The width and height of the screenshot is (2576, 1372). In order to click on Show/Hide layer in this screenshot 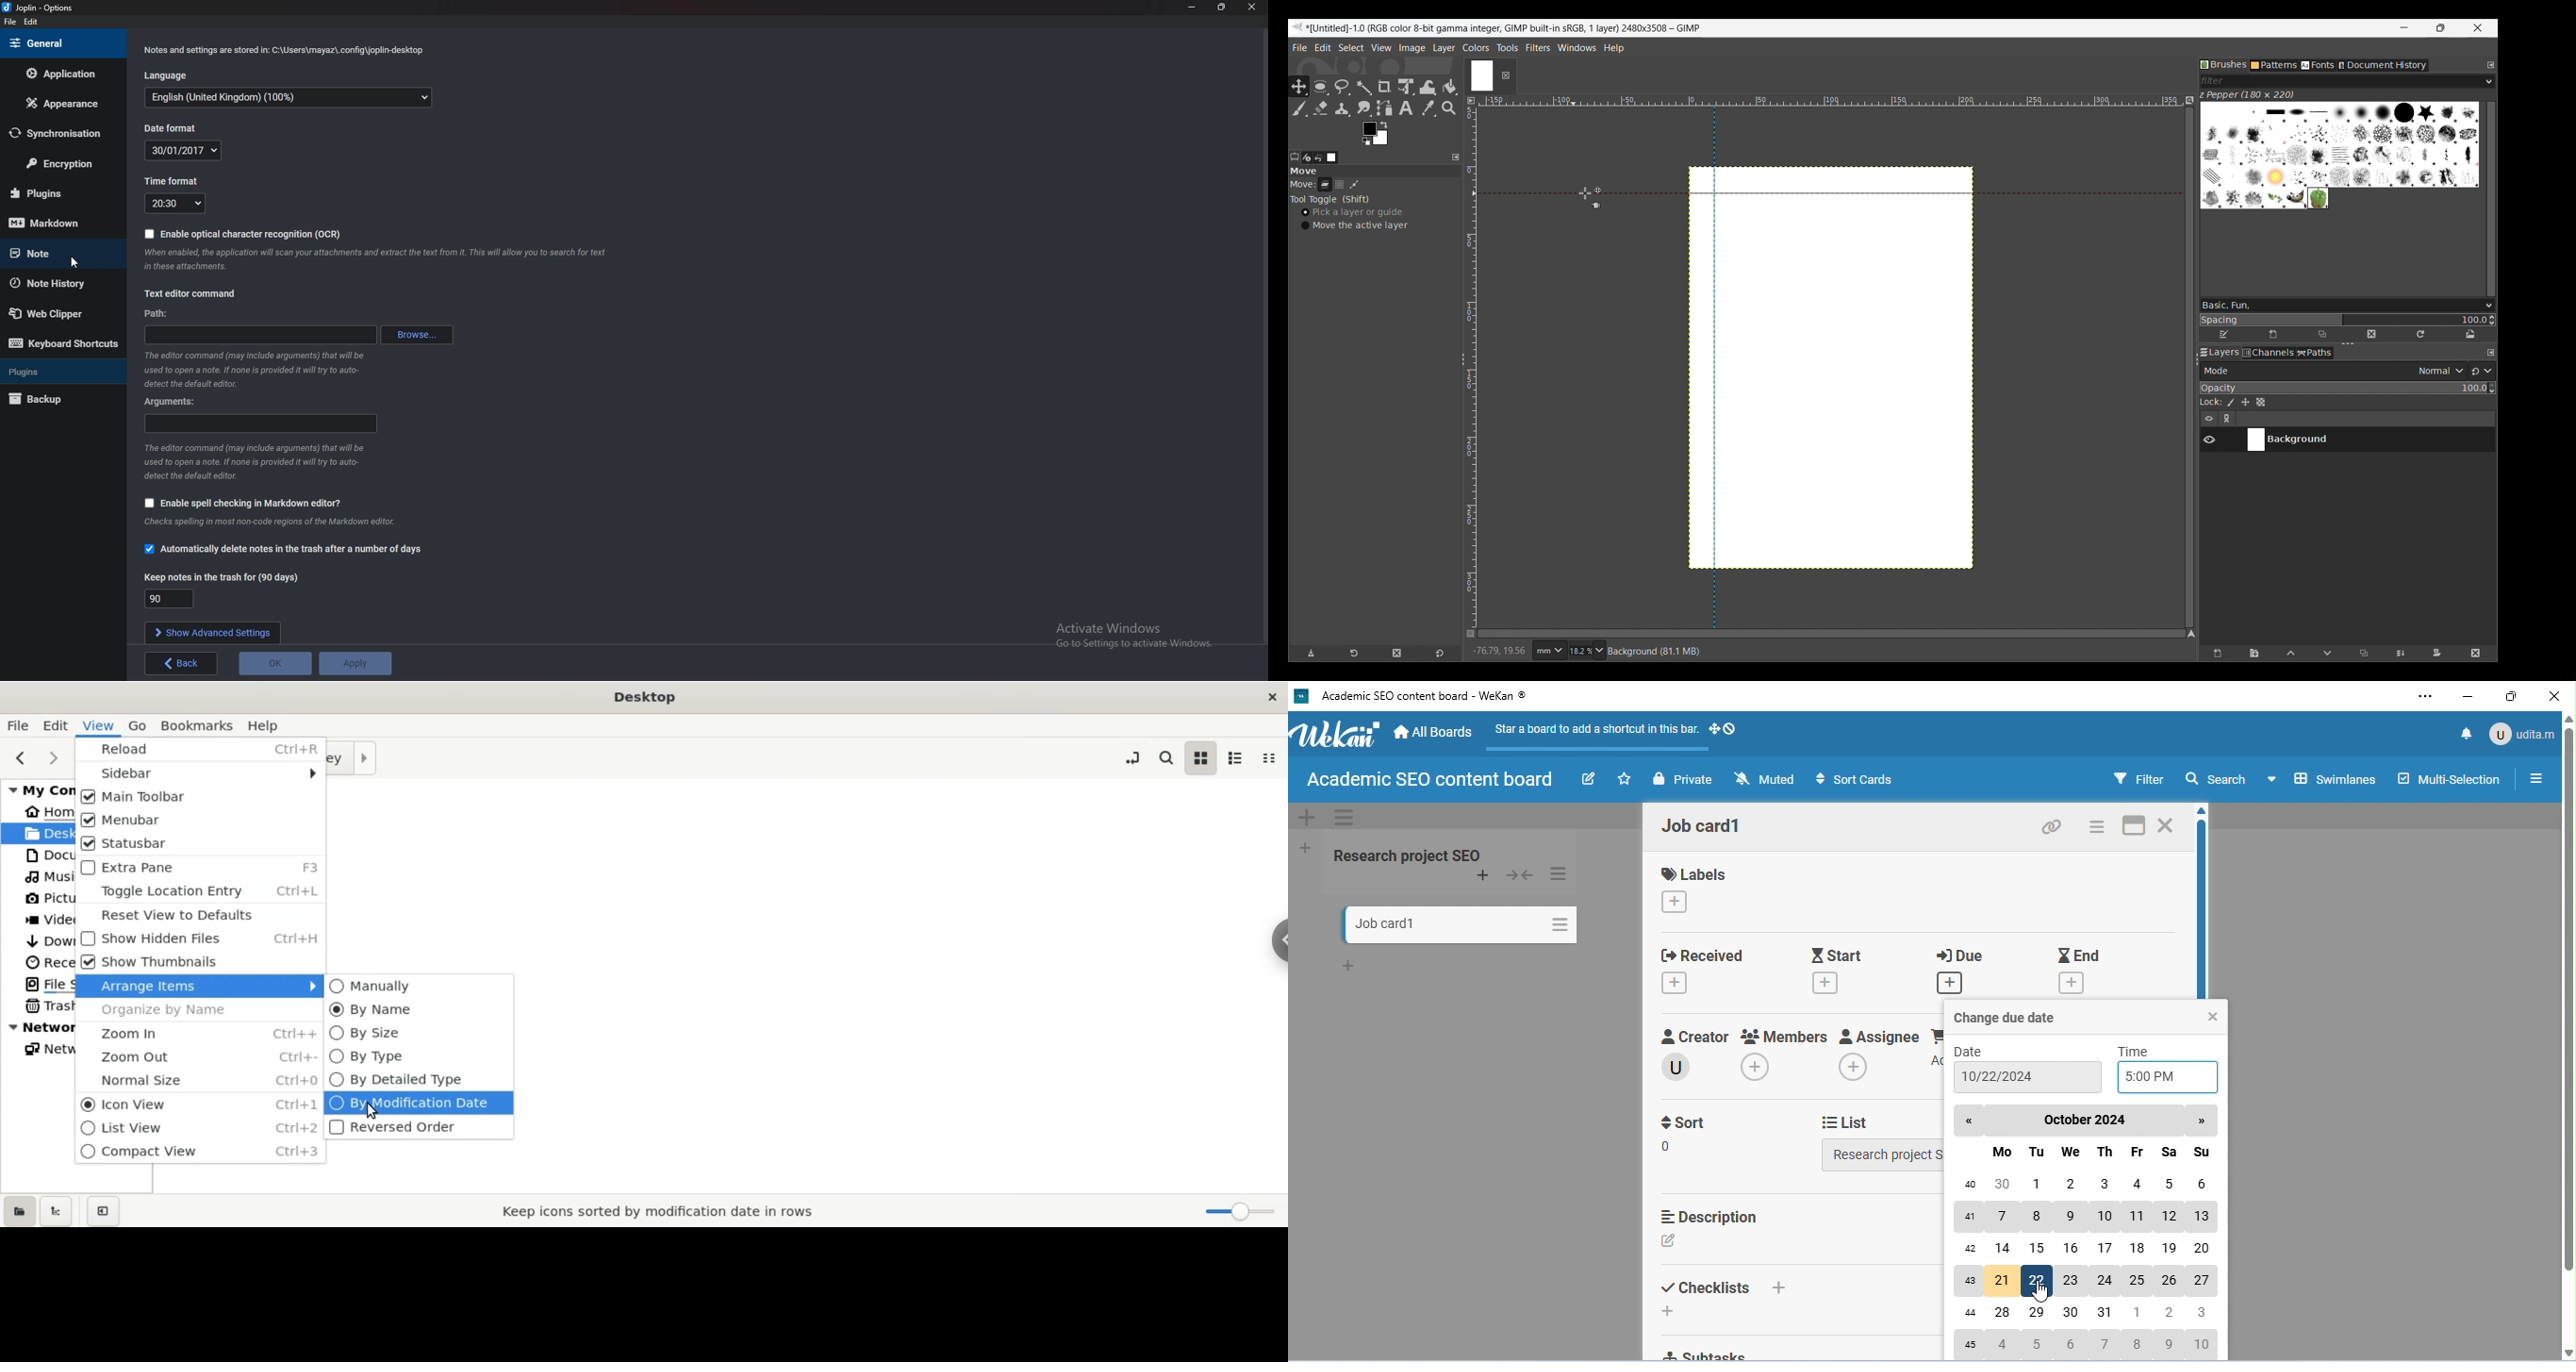, I will do `click(2210, 440)`.